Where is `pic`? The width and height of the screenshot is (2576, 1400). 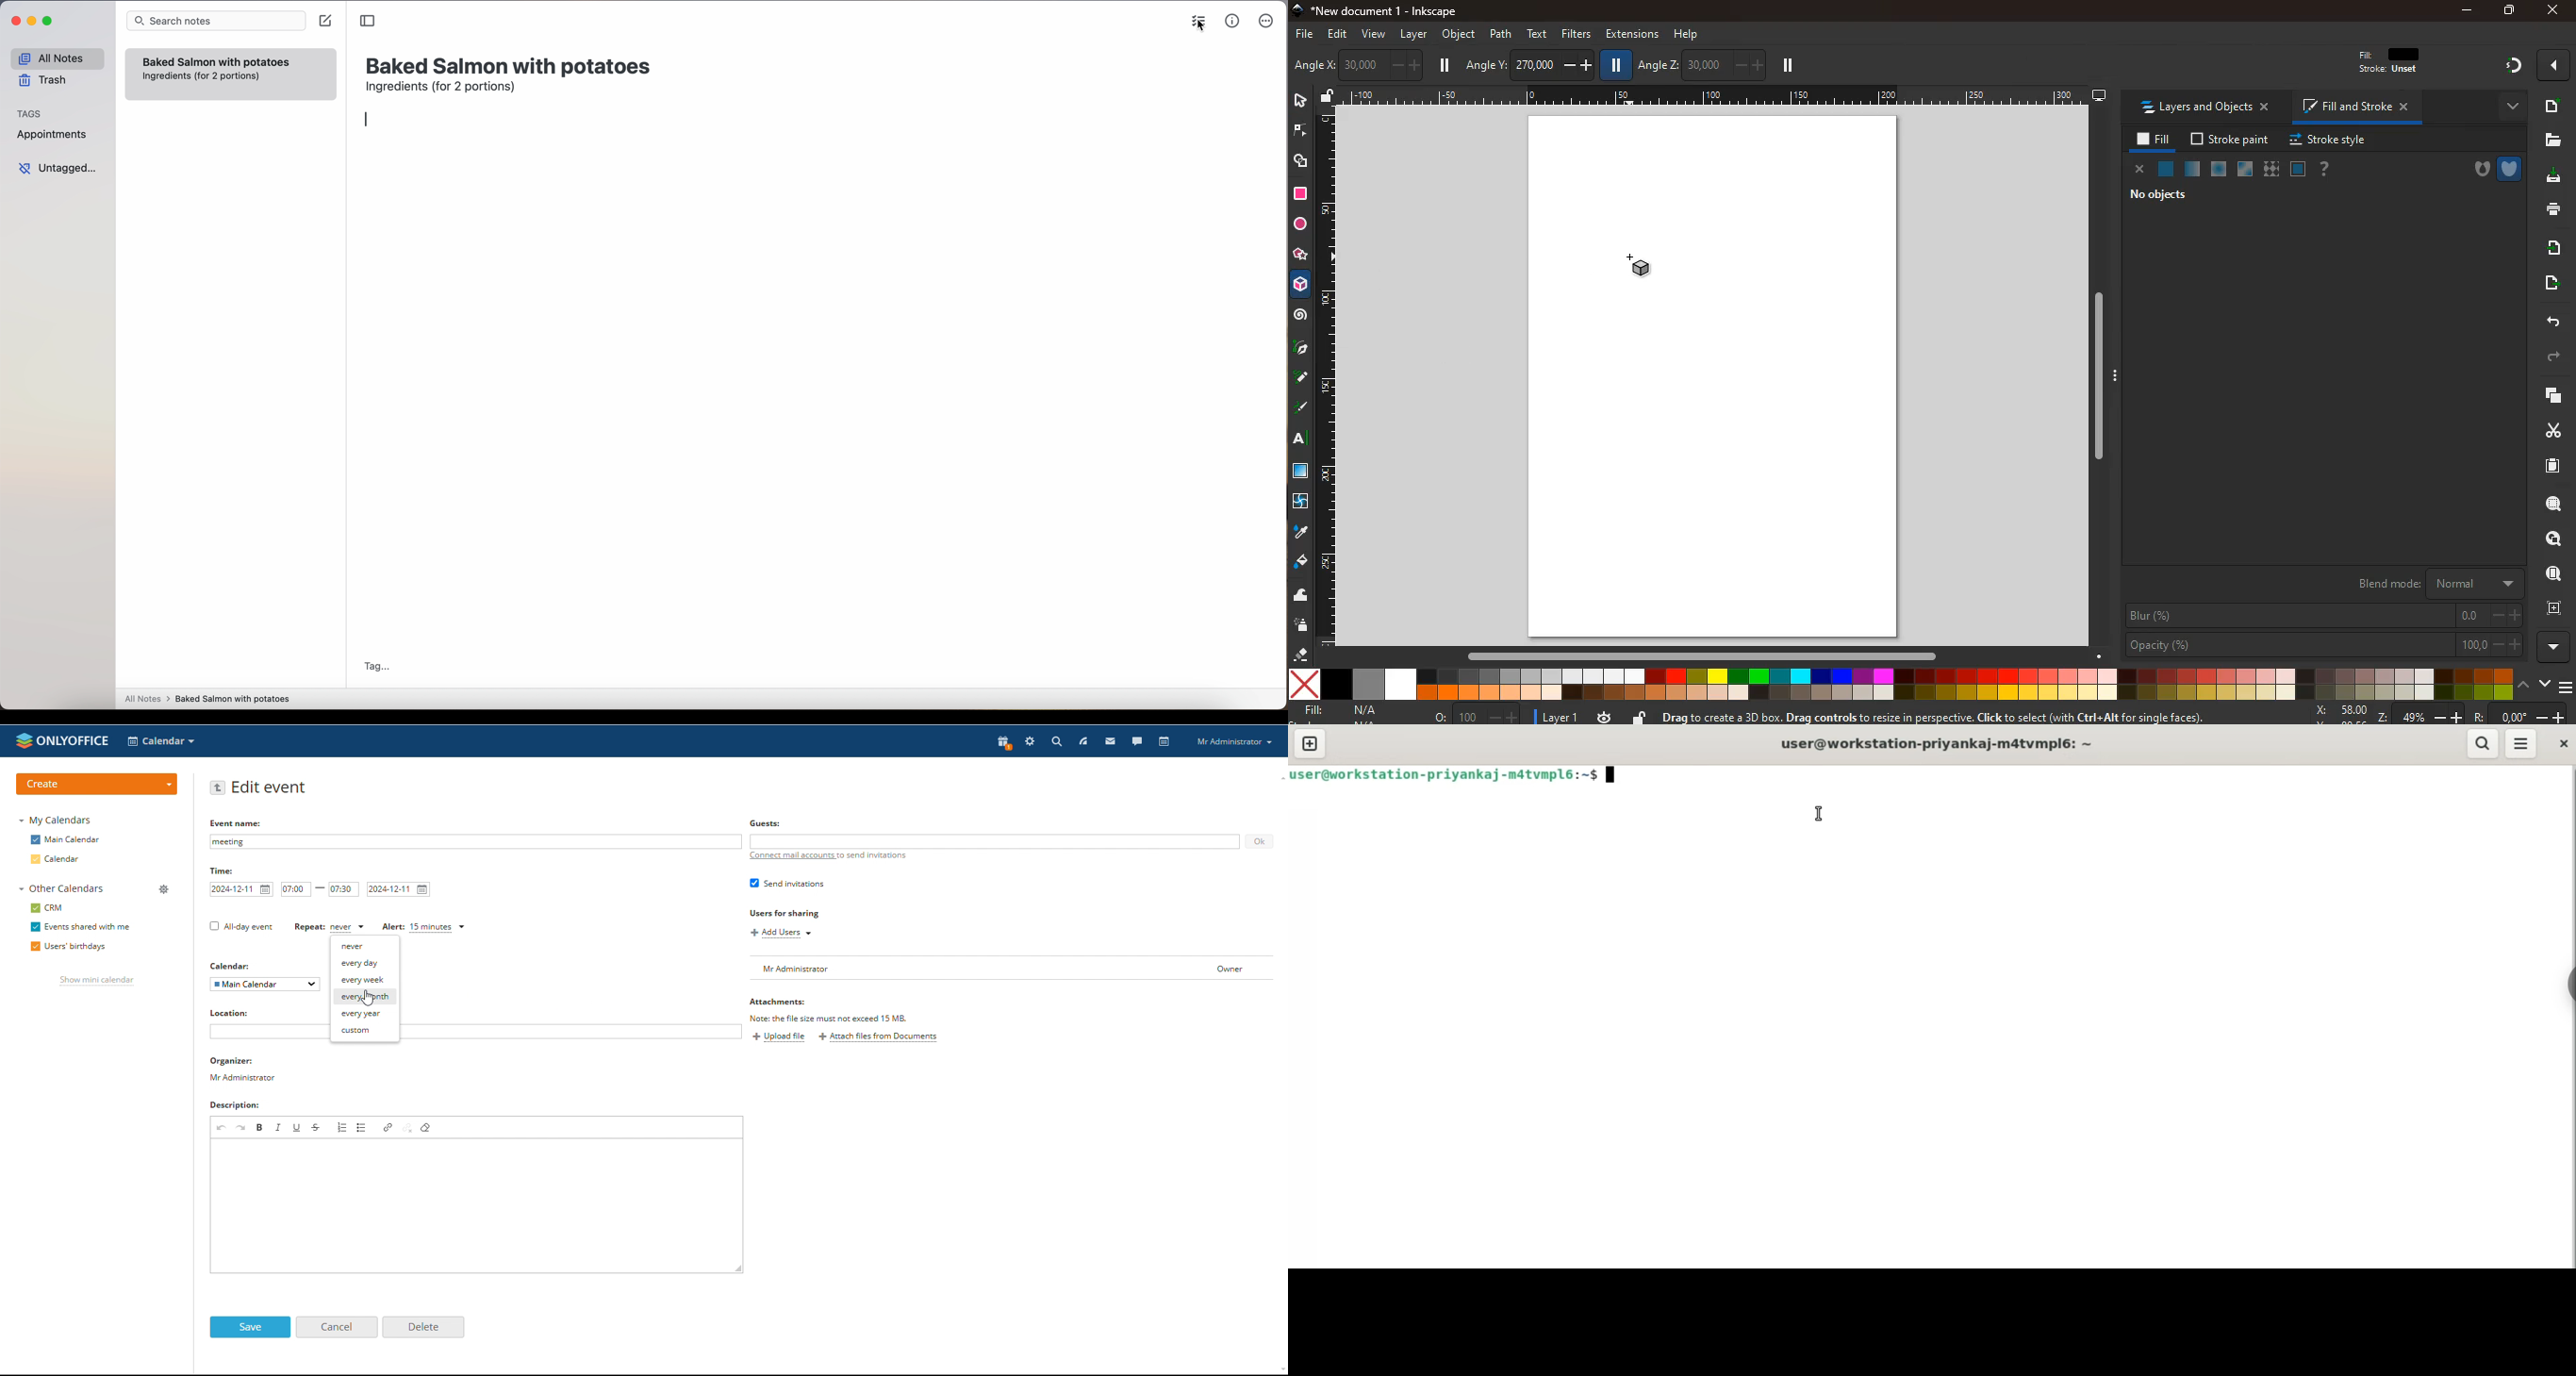
pic is located at coordinates (1300, 349).